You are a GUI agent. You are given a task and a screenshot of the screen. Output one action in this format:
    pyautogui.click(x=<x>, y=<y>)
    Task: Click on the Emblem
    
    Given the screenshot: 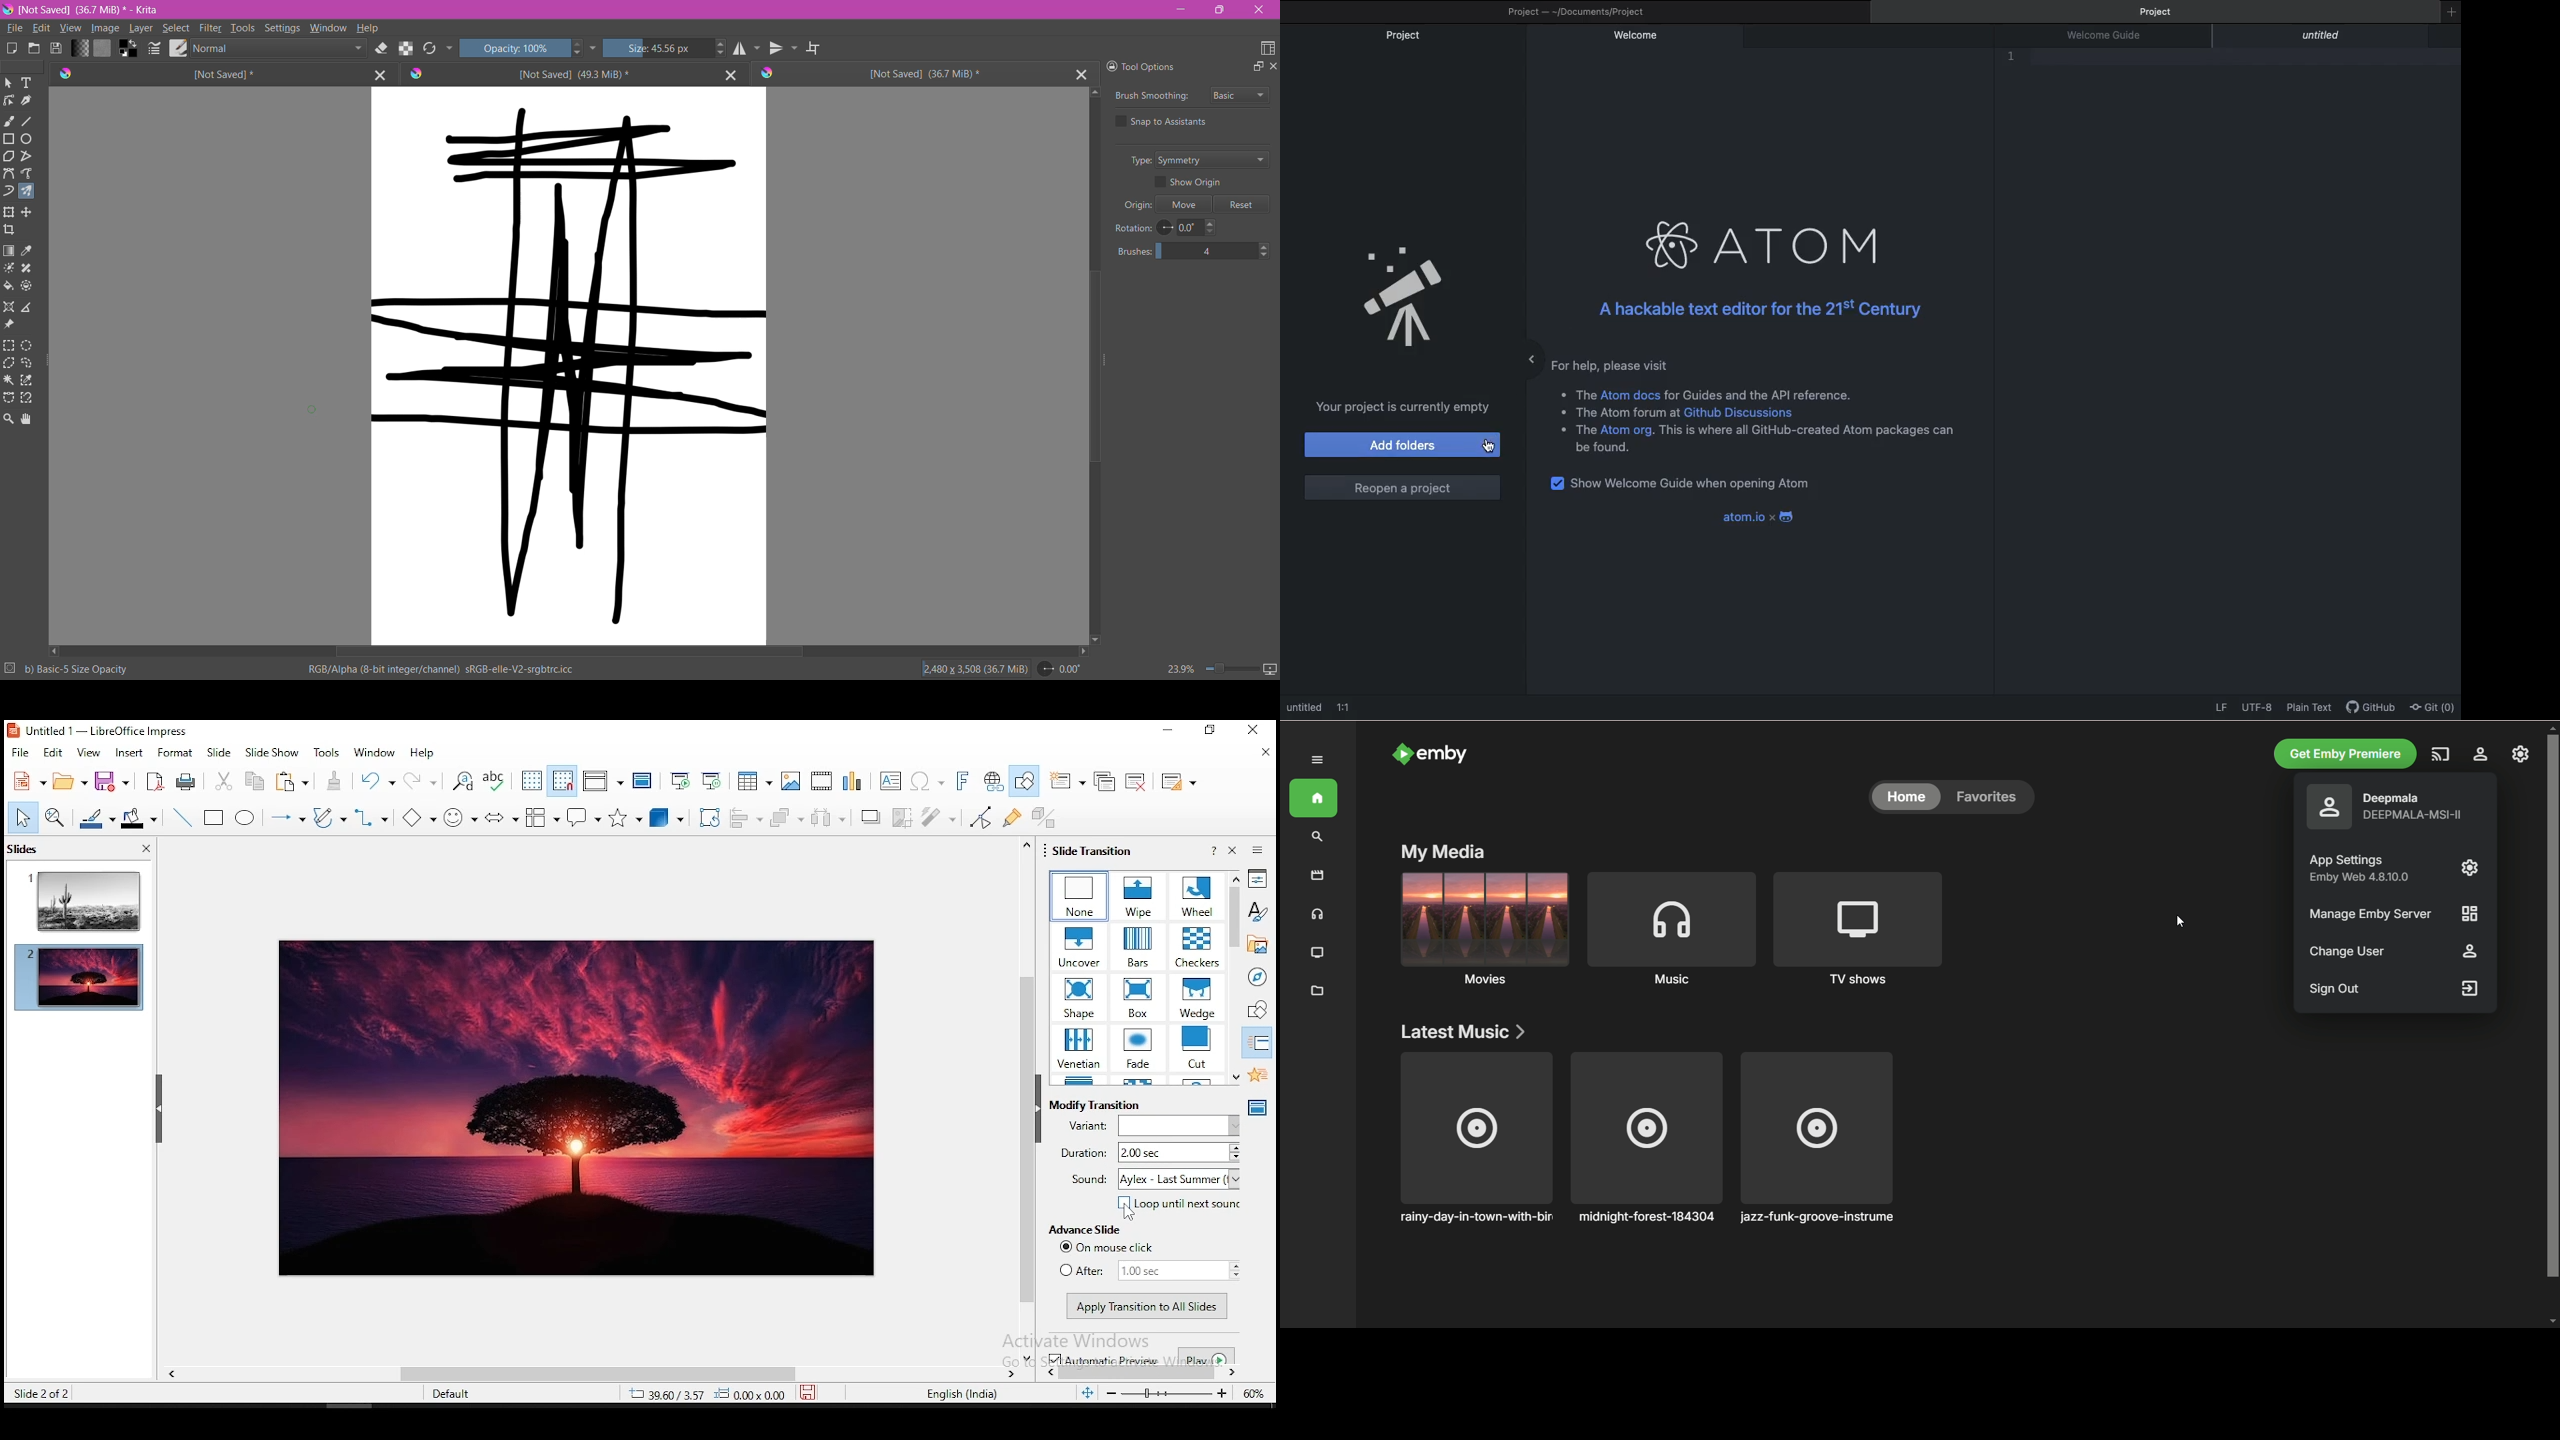 What is the action you would take?
    pyautogui.click(x=1413, y=289)
    